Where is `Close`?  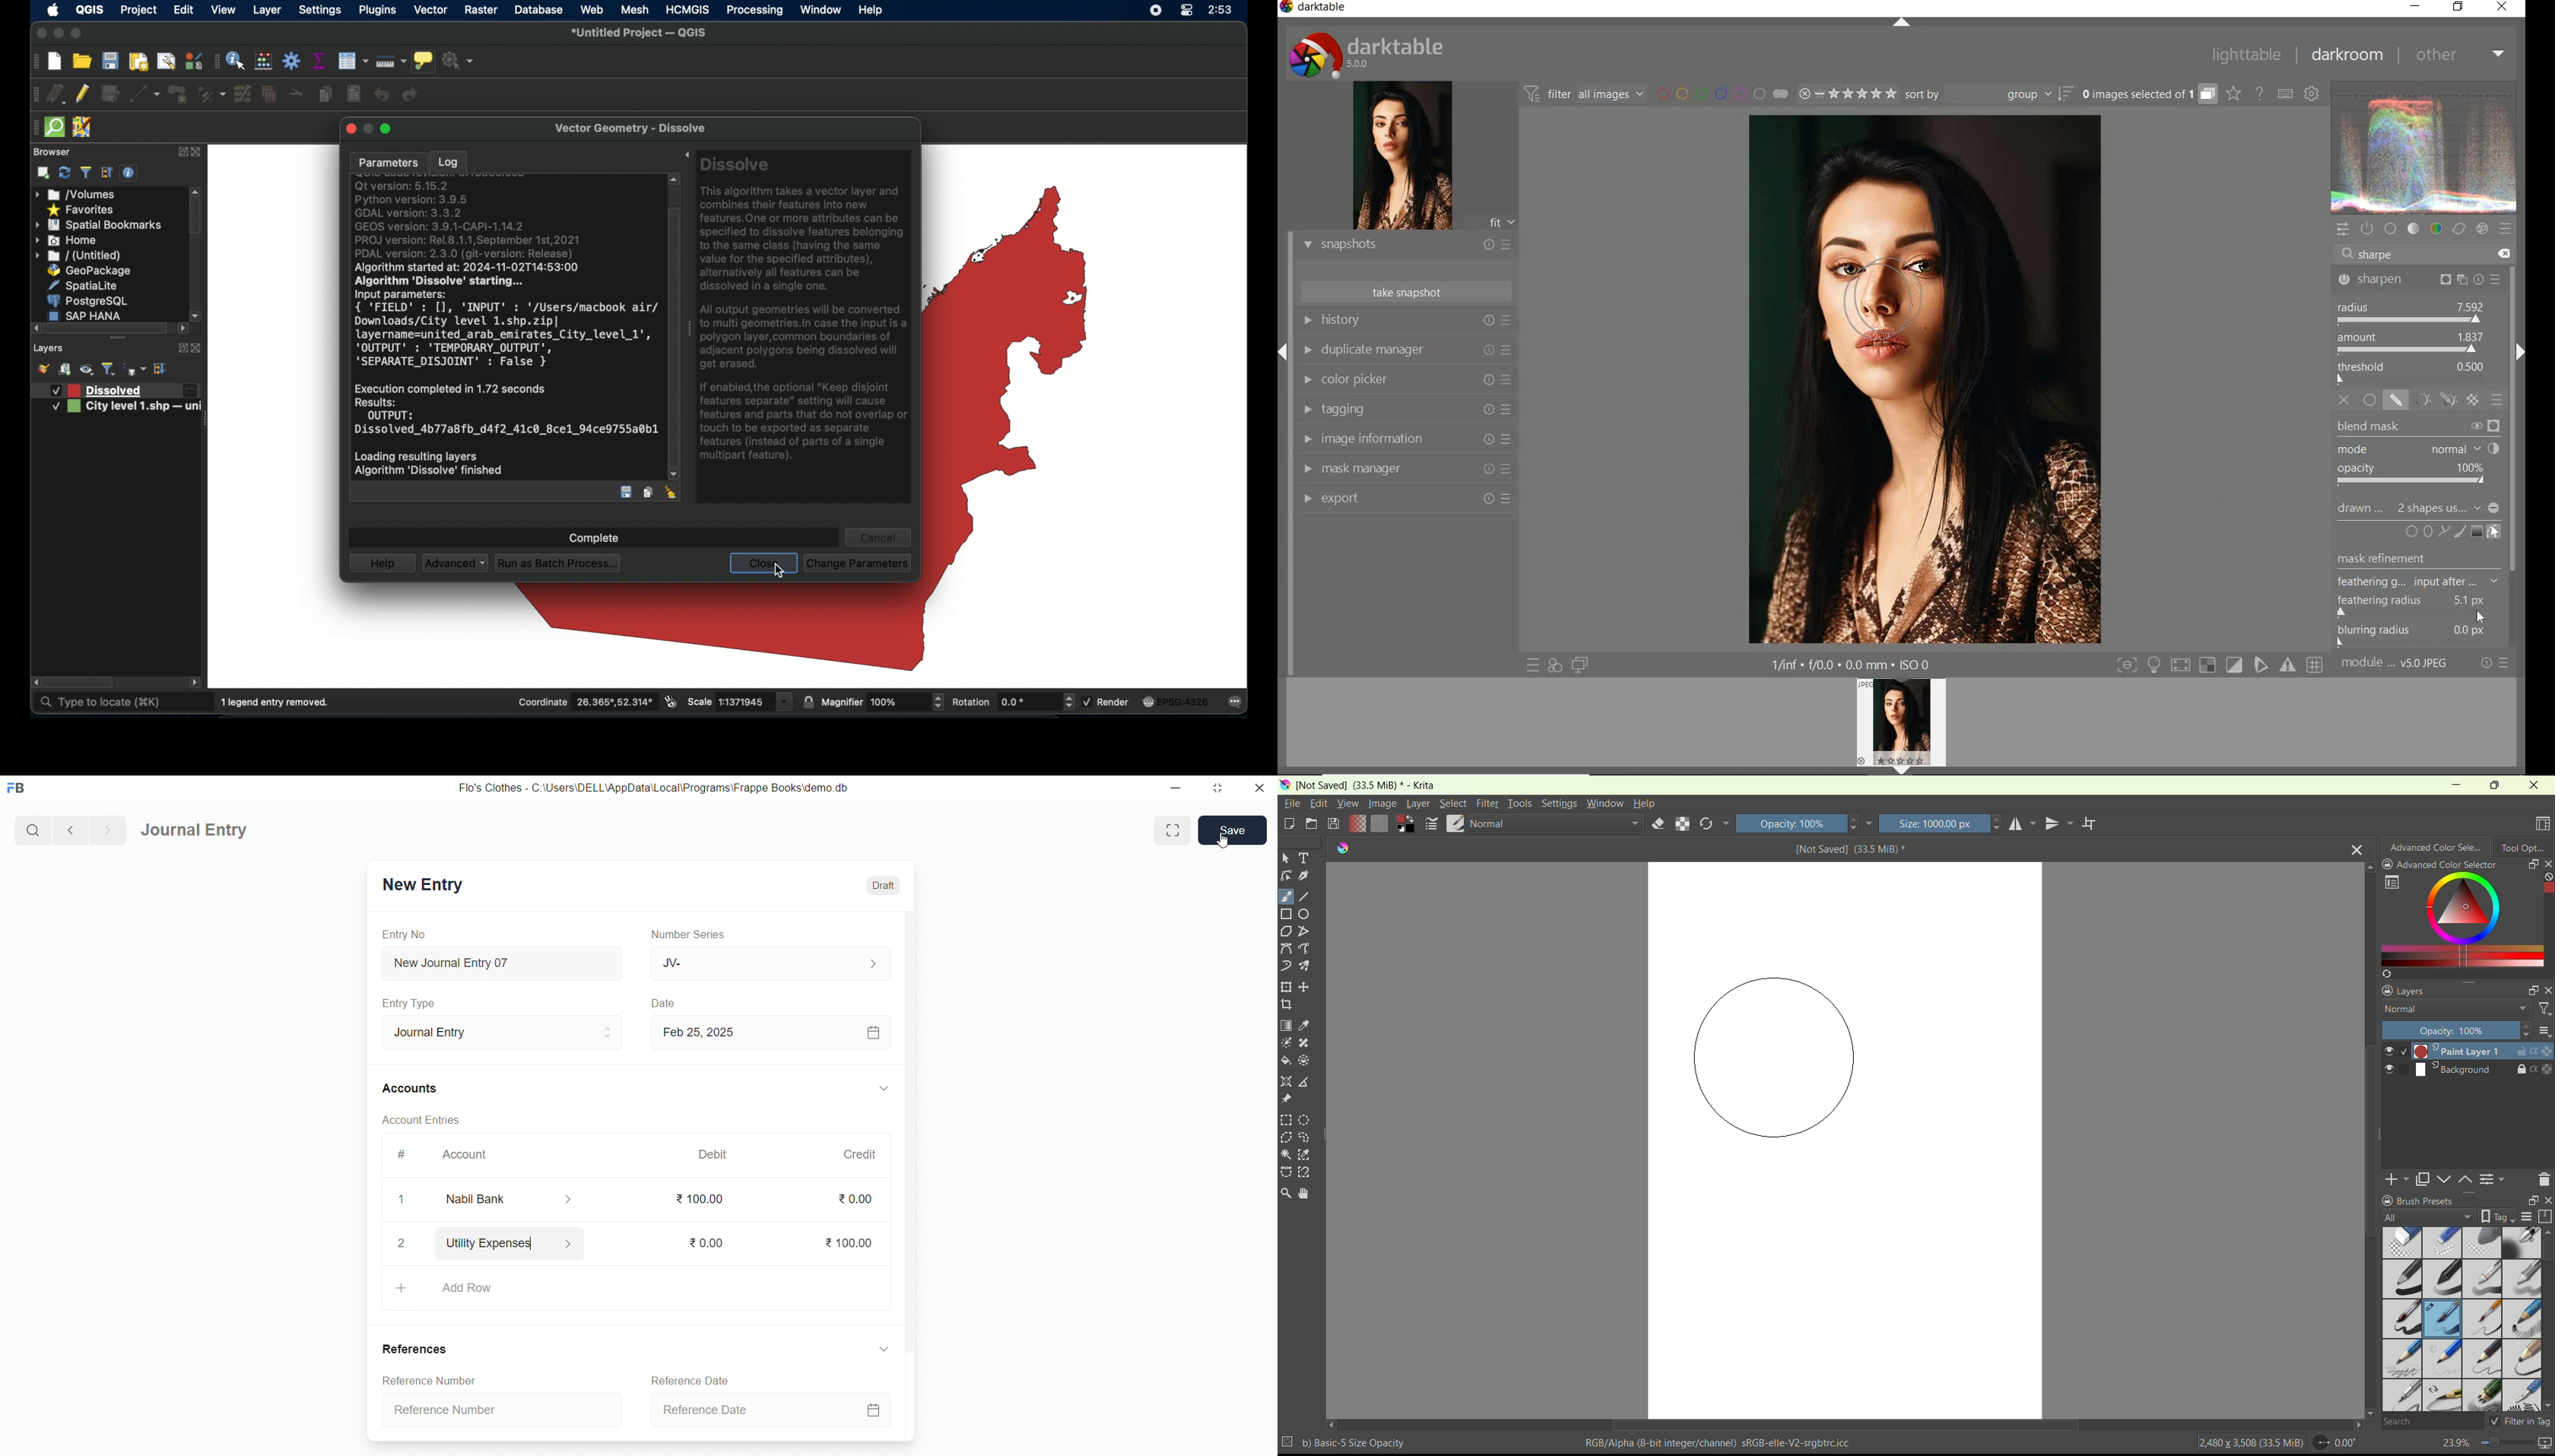
Close is located at coordinates (402, 1244).